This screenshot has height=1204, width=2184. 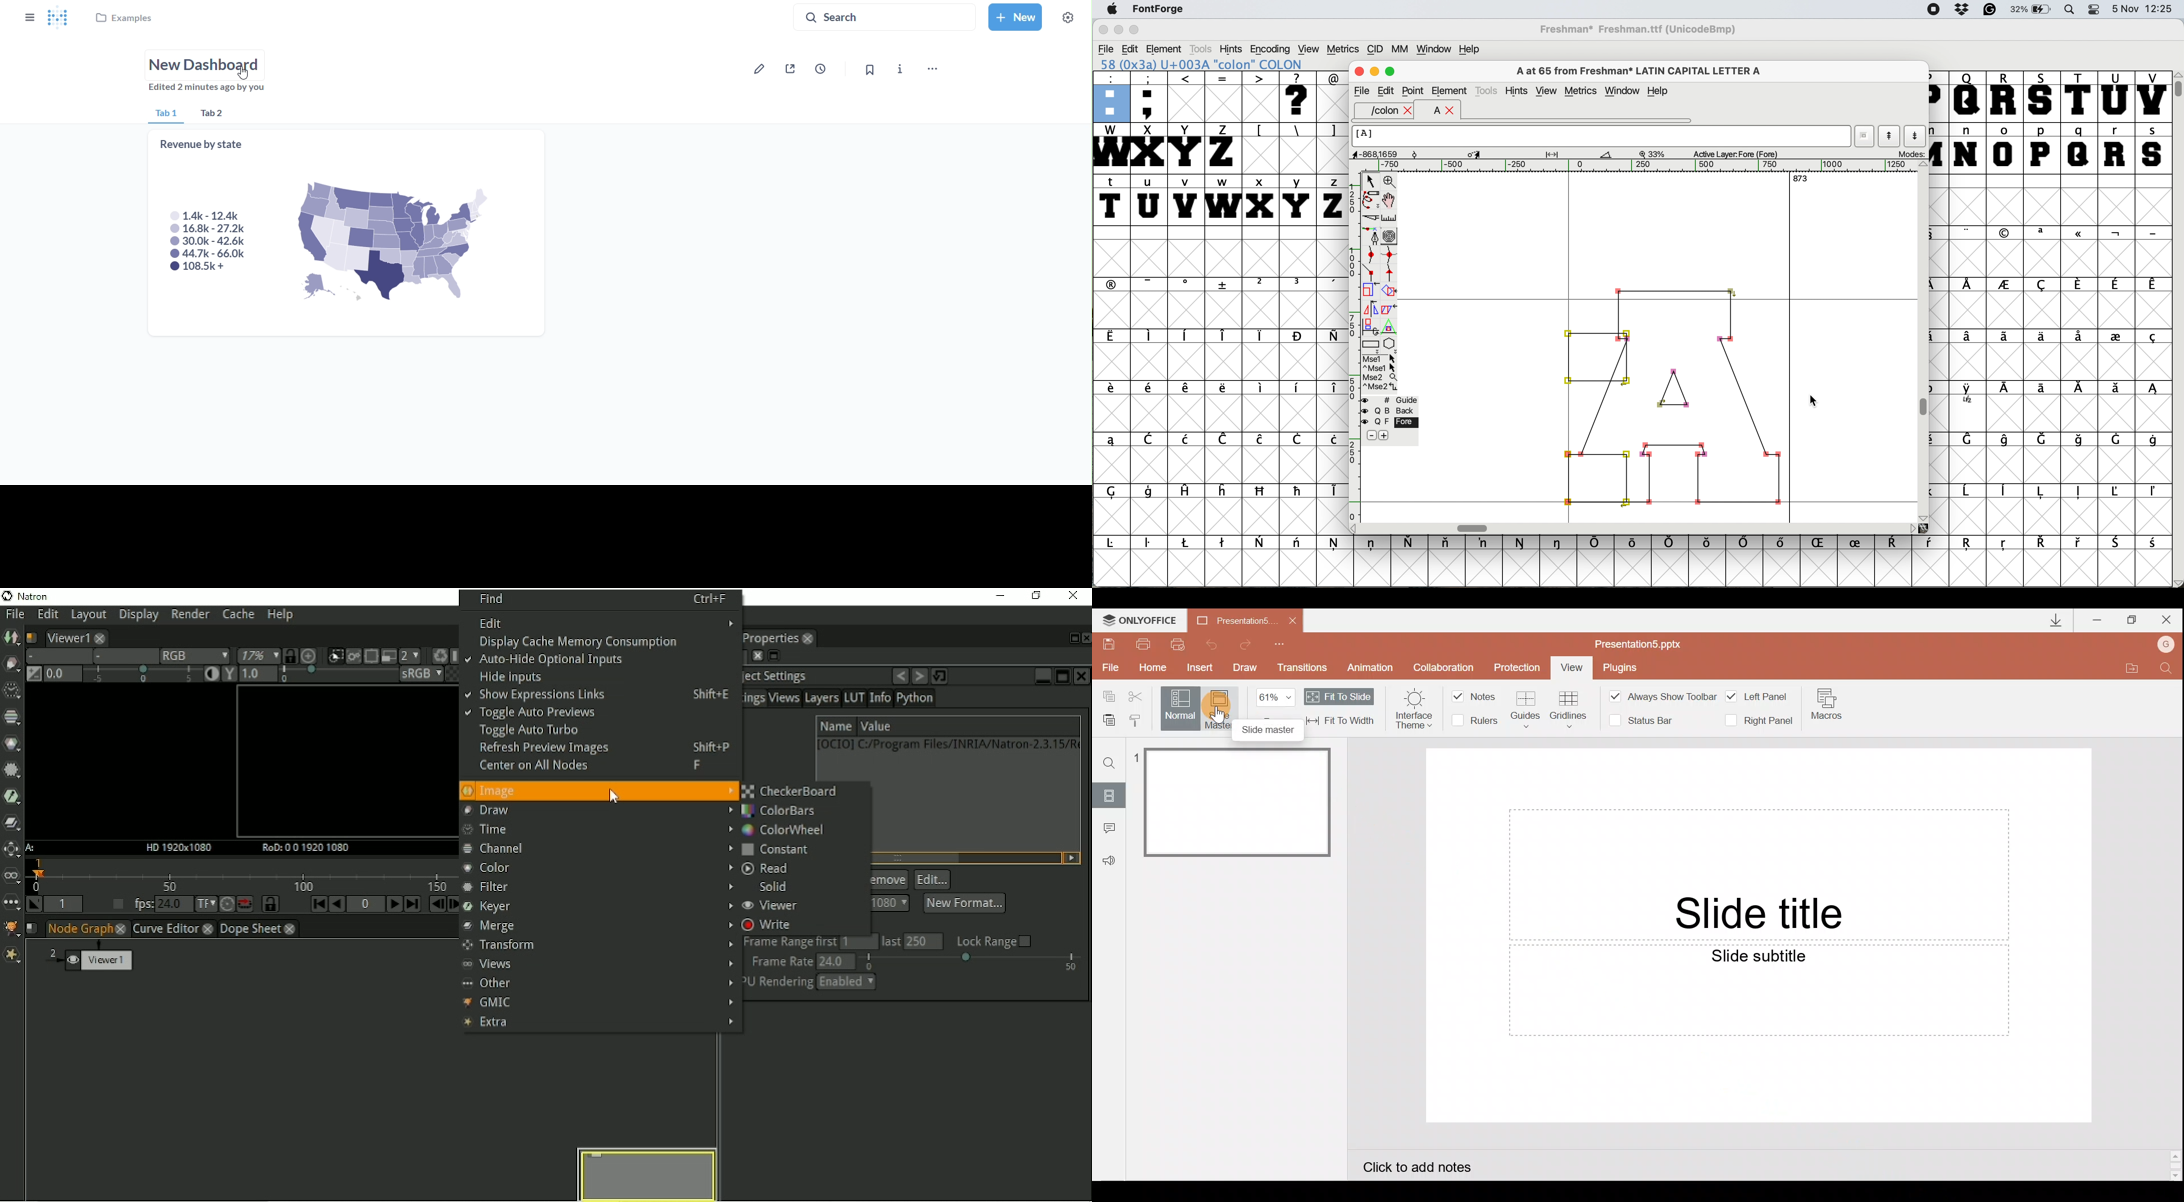 I want to click on measure distance, so click(x=1389, y=216).